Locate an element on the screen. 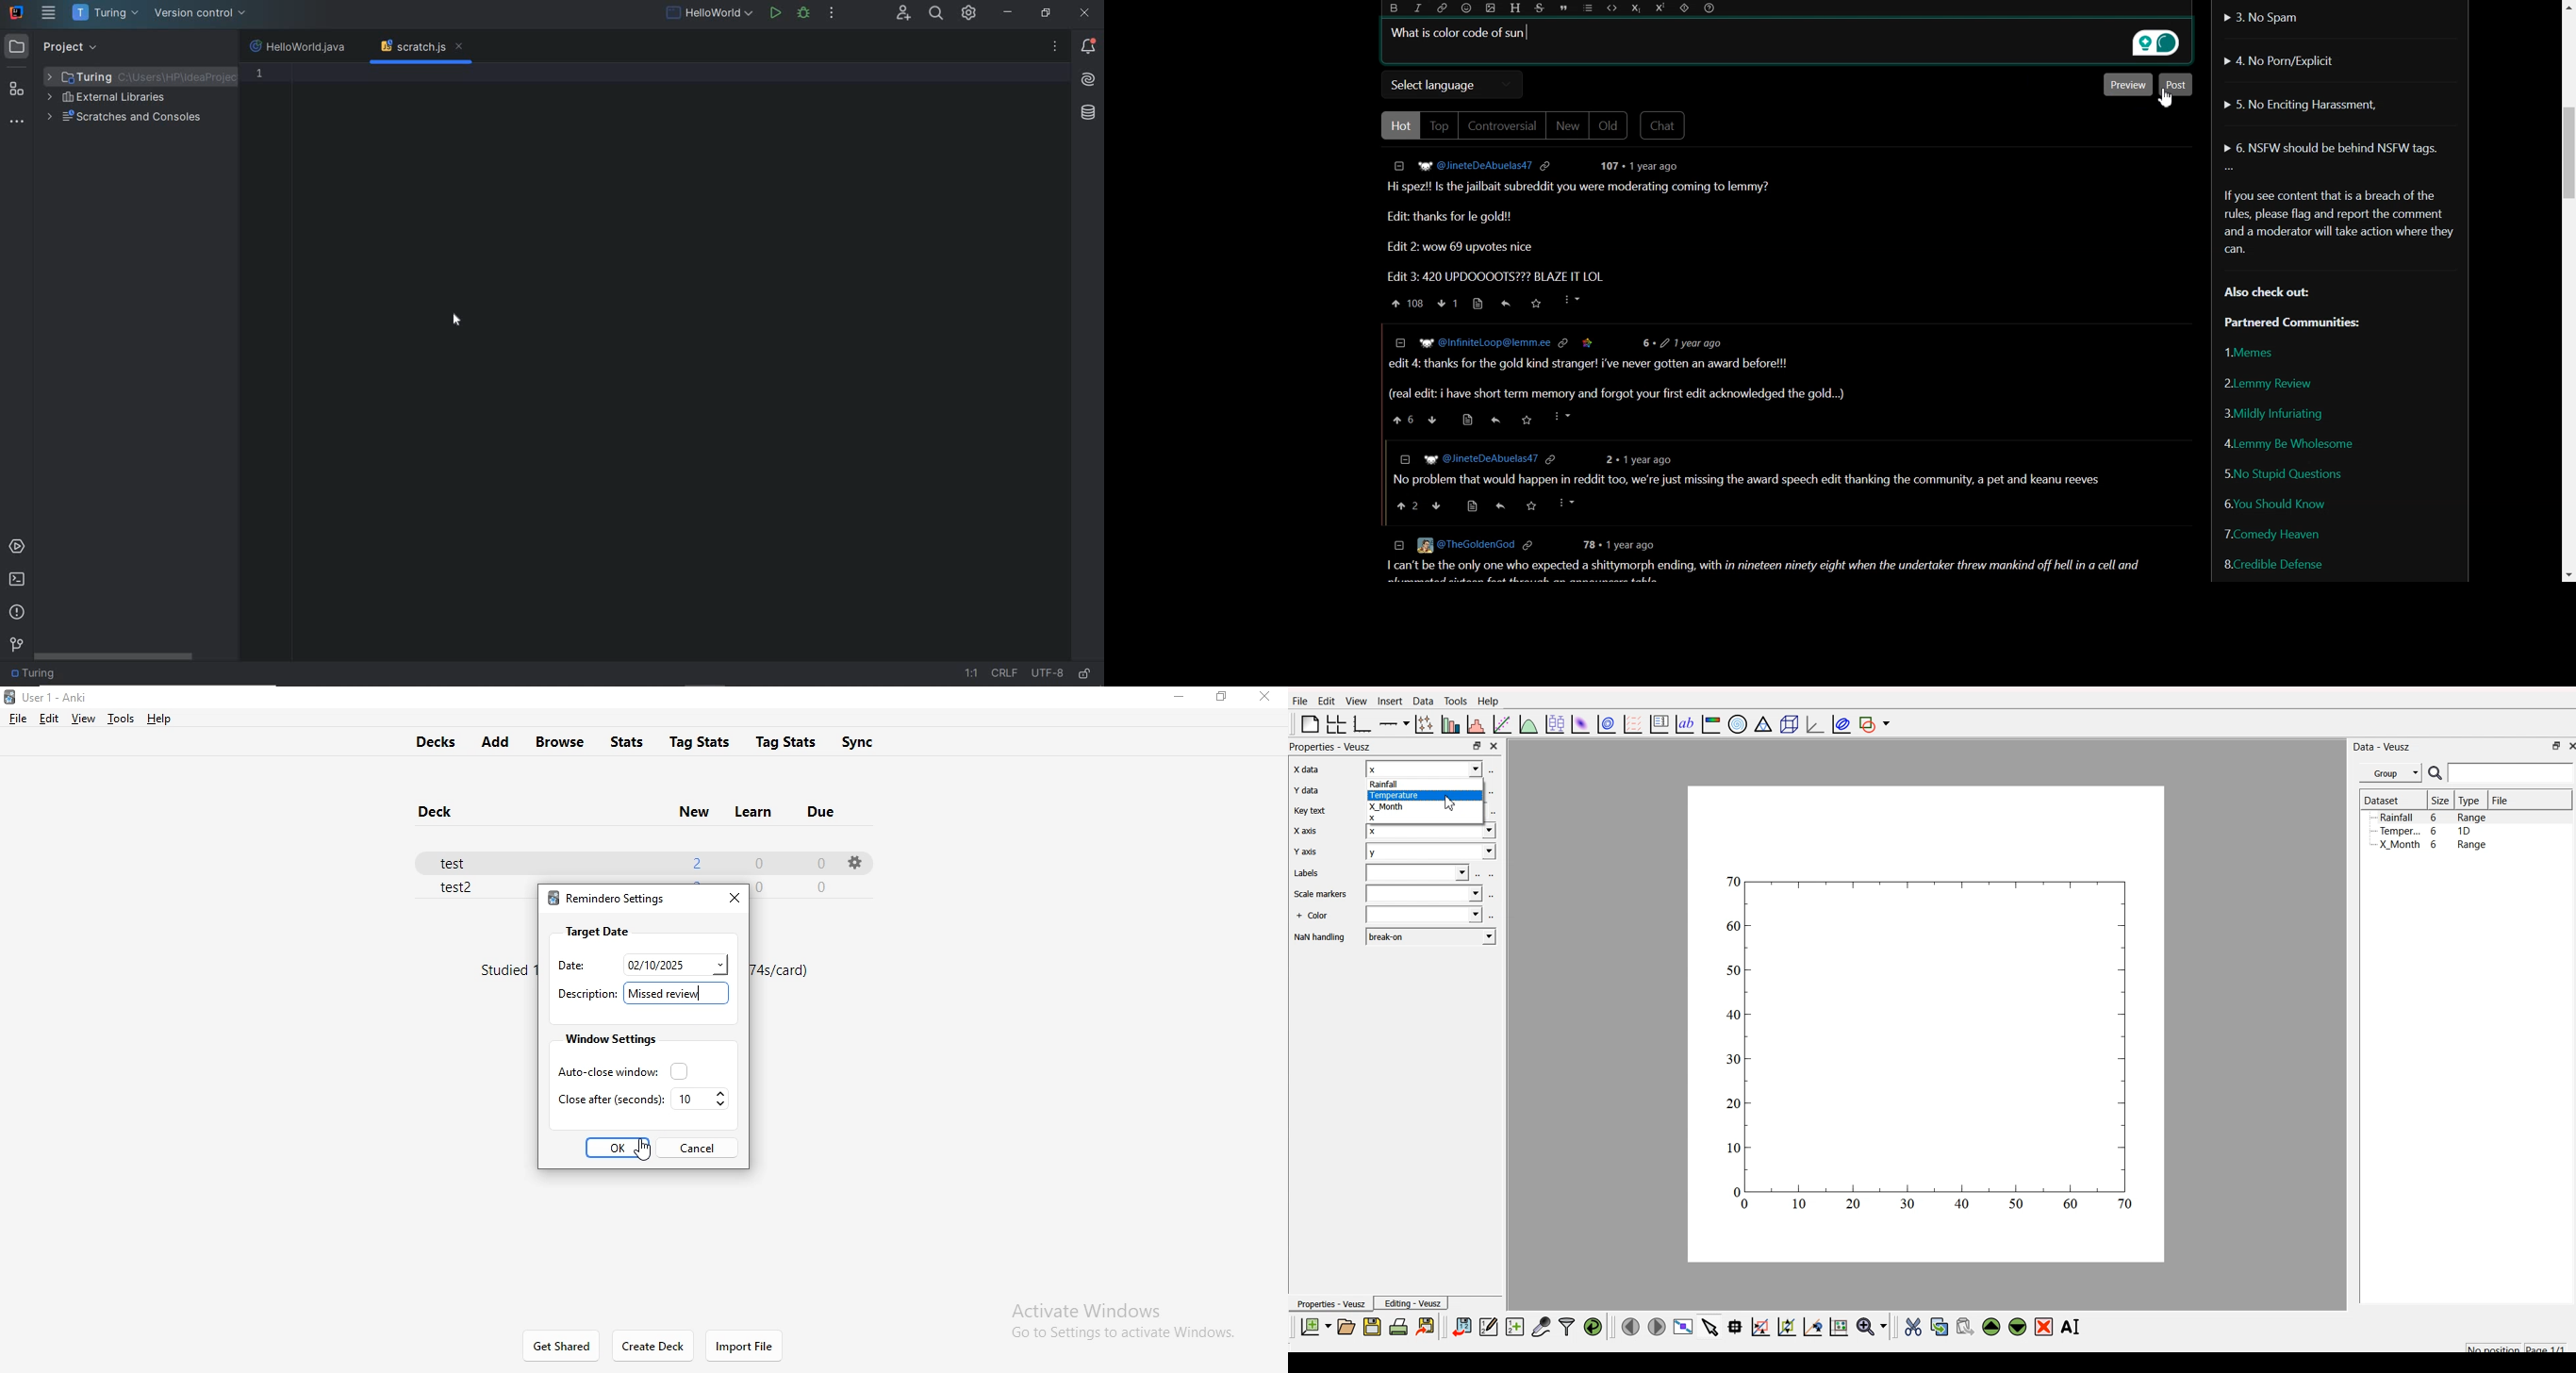 This screenshot has width=2576, height=1400. Text is located at coordinates (2319, 291).